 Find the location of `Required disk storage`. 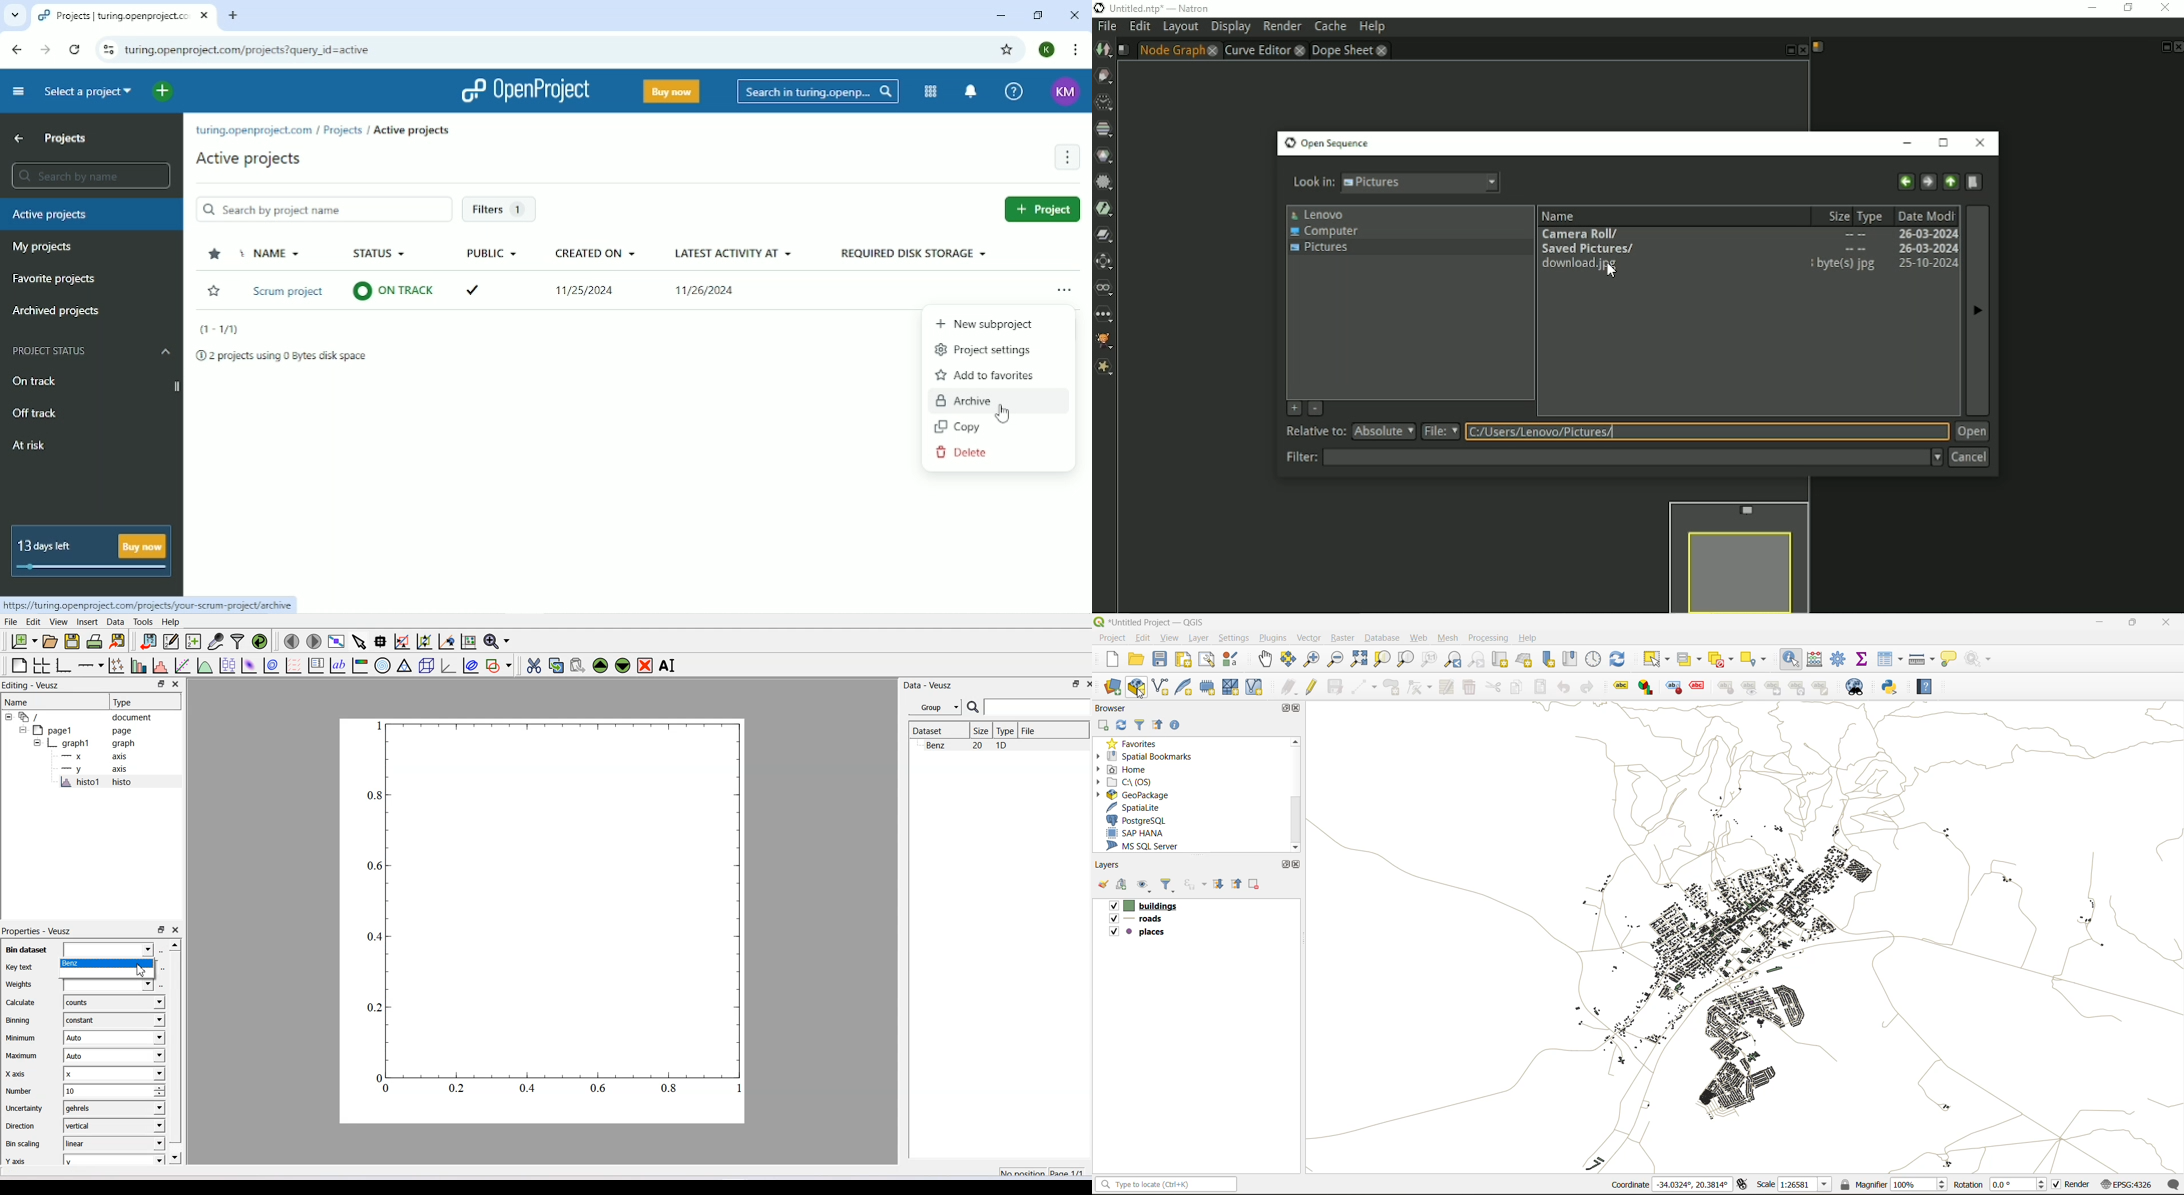

Required disk storage is located at coordinates (912, 254).